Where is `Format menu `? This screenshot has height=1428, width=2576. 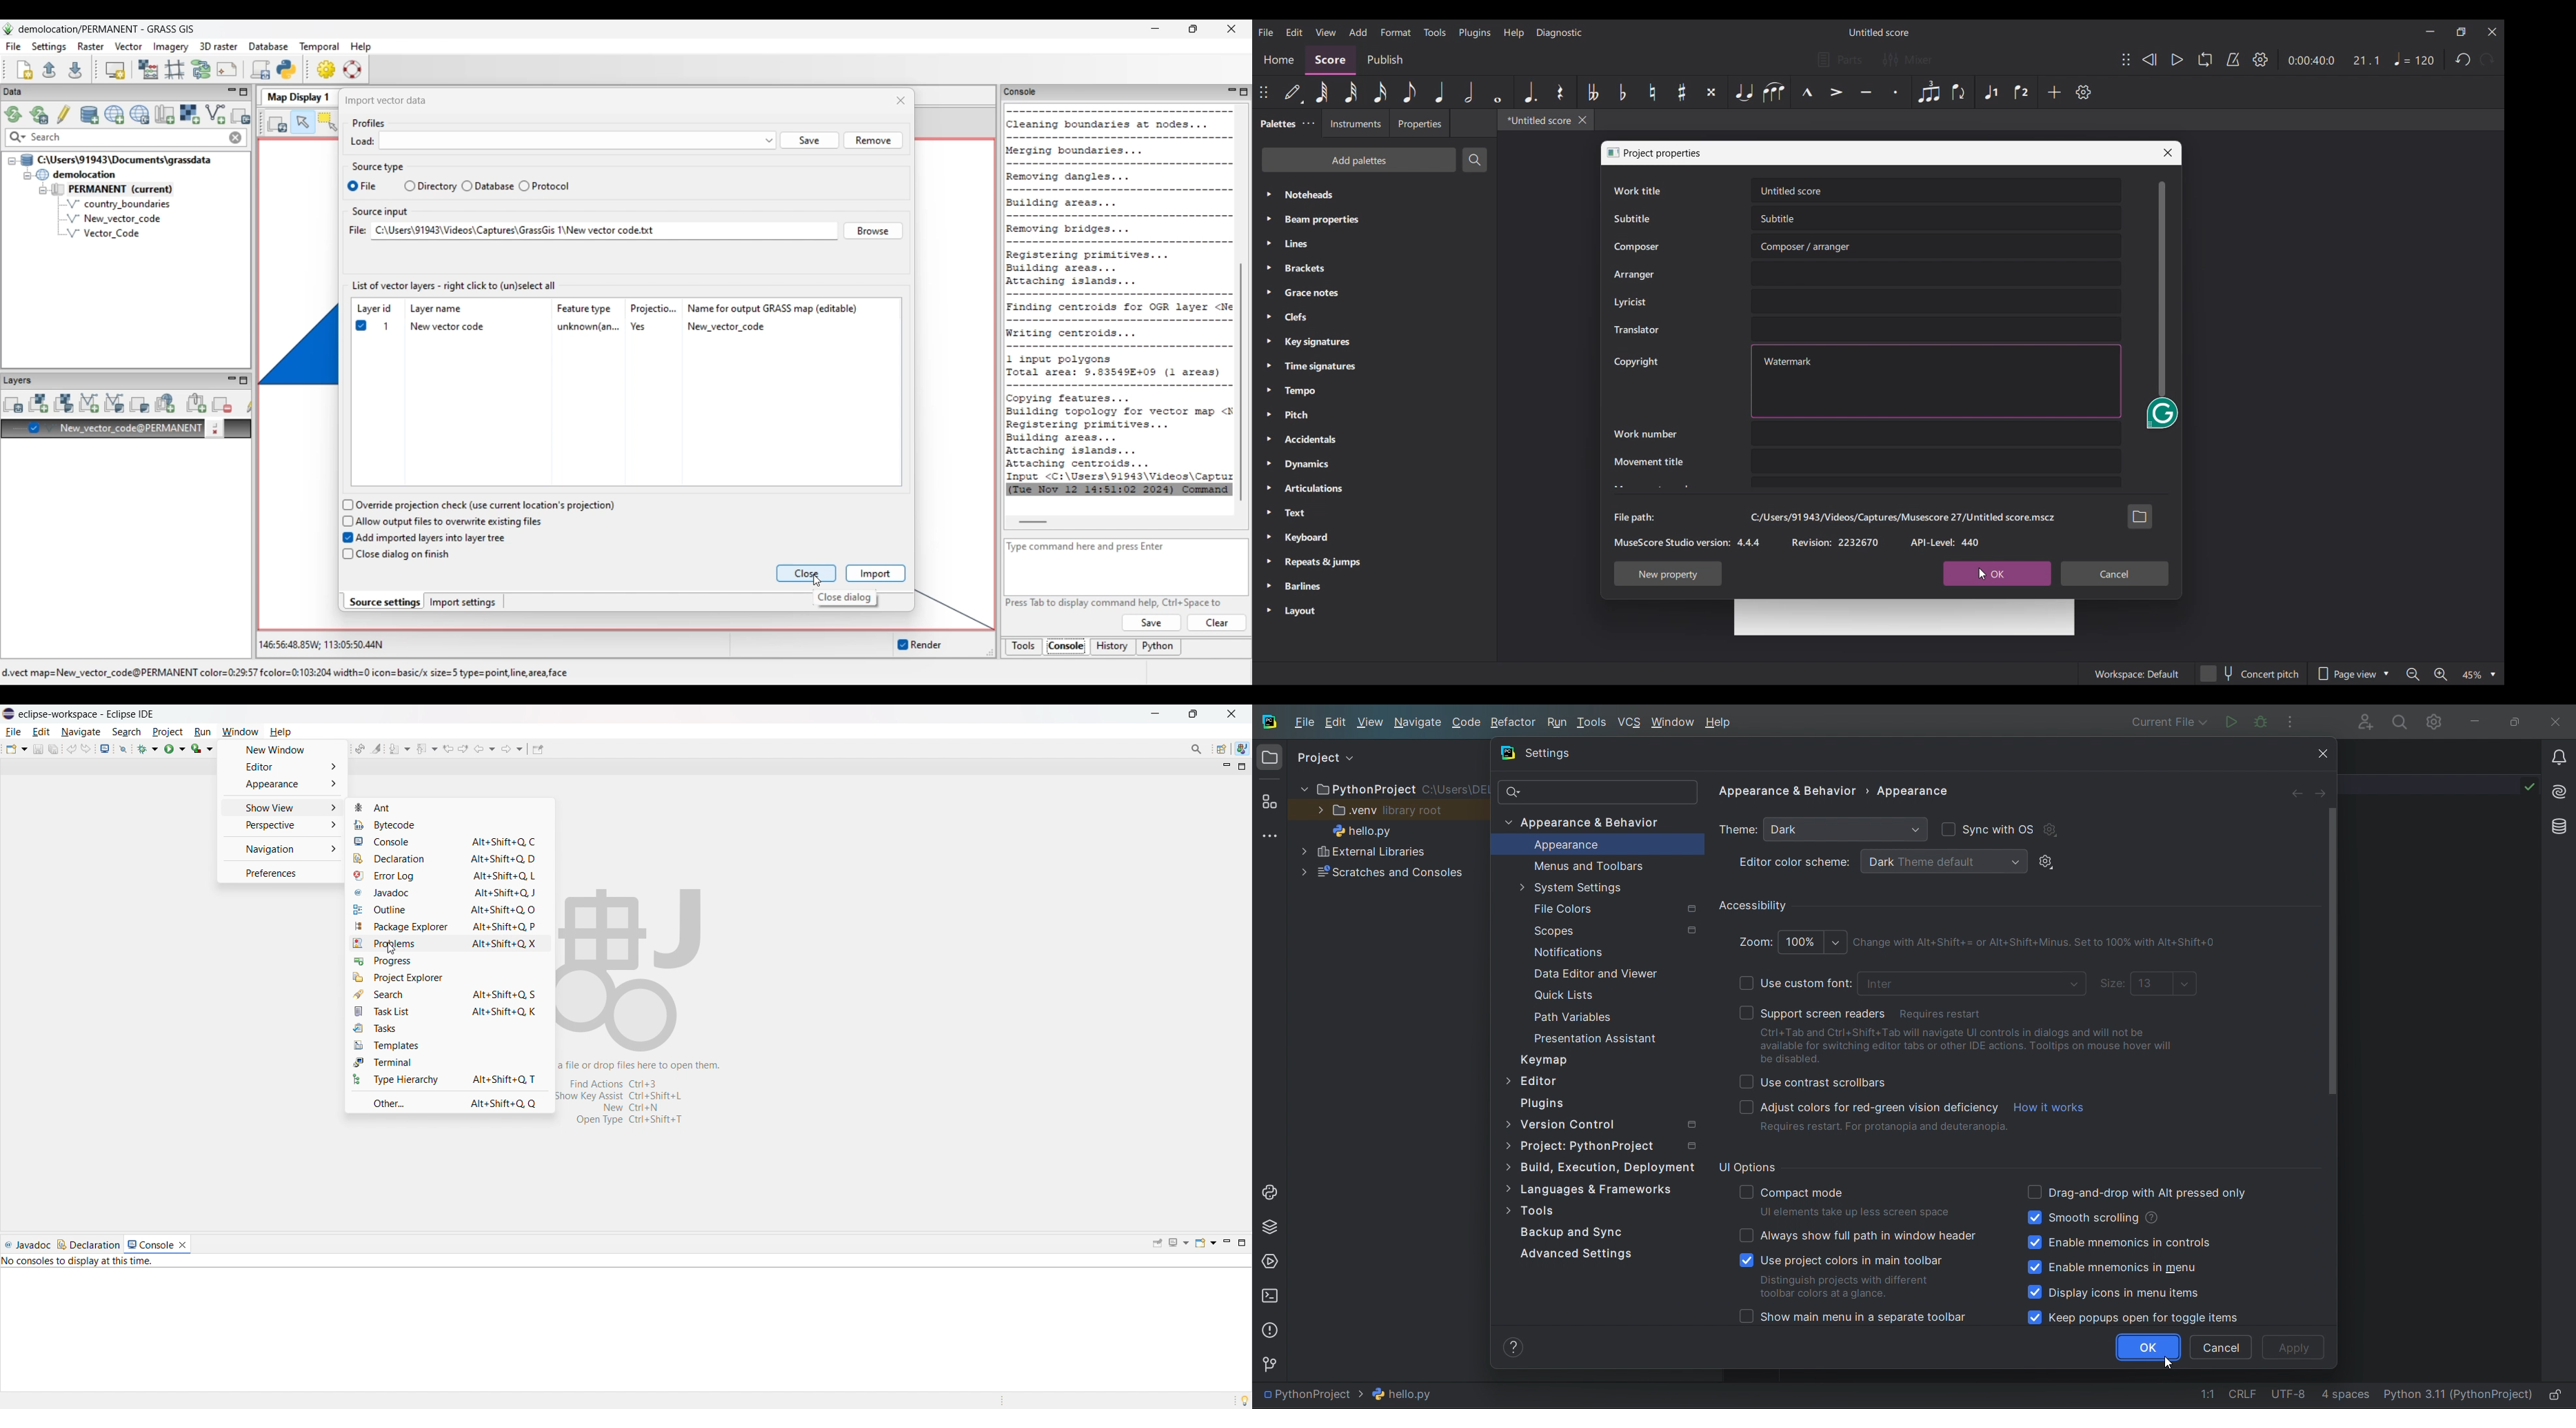
Format menu  is located at coordinates (1396, 33).